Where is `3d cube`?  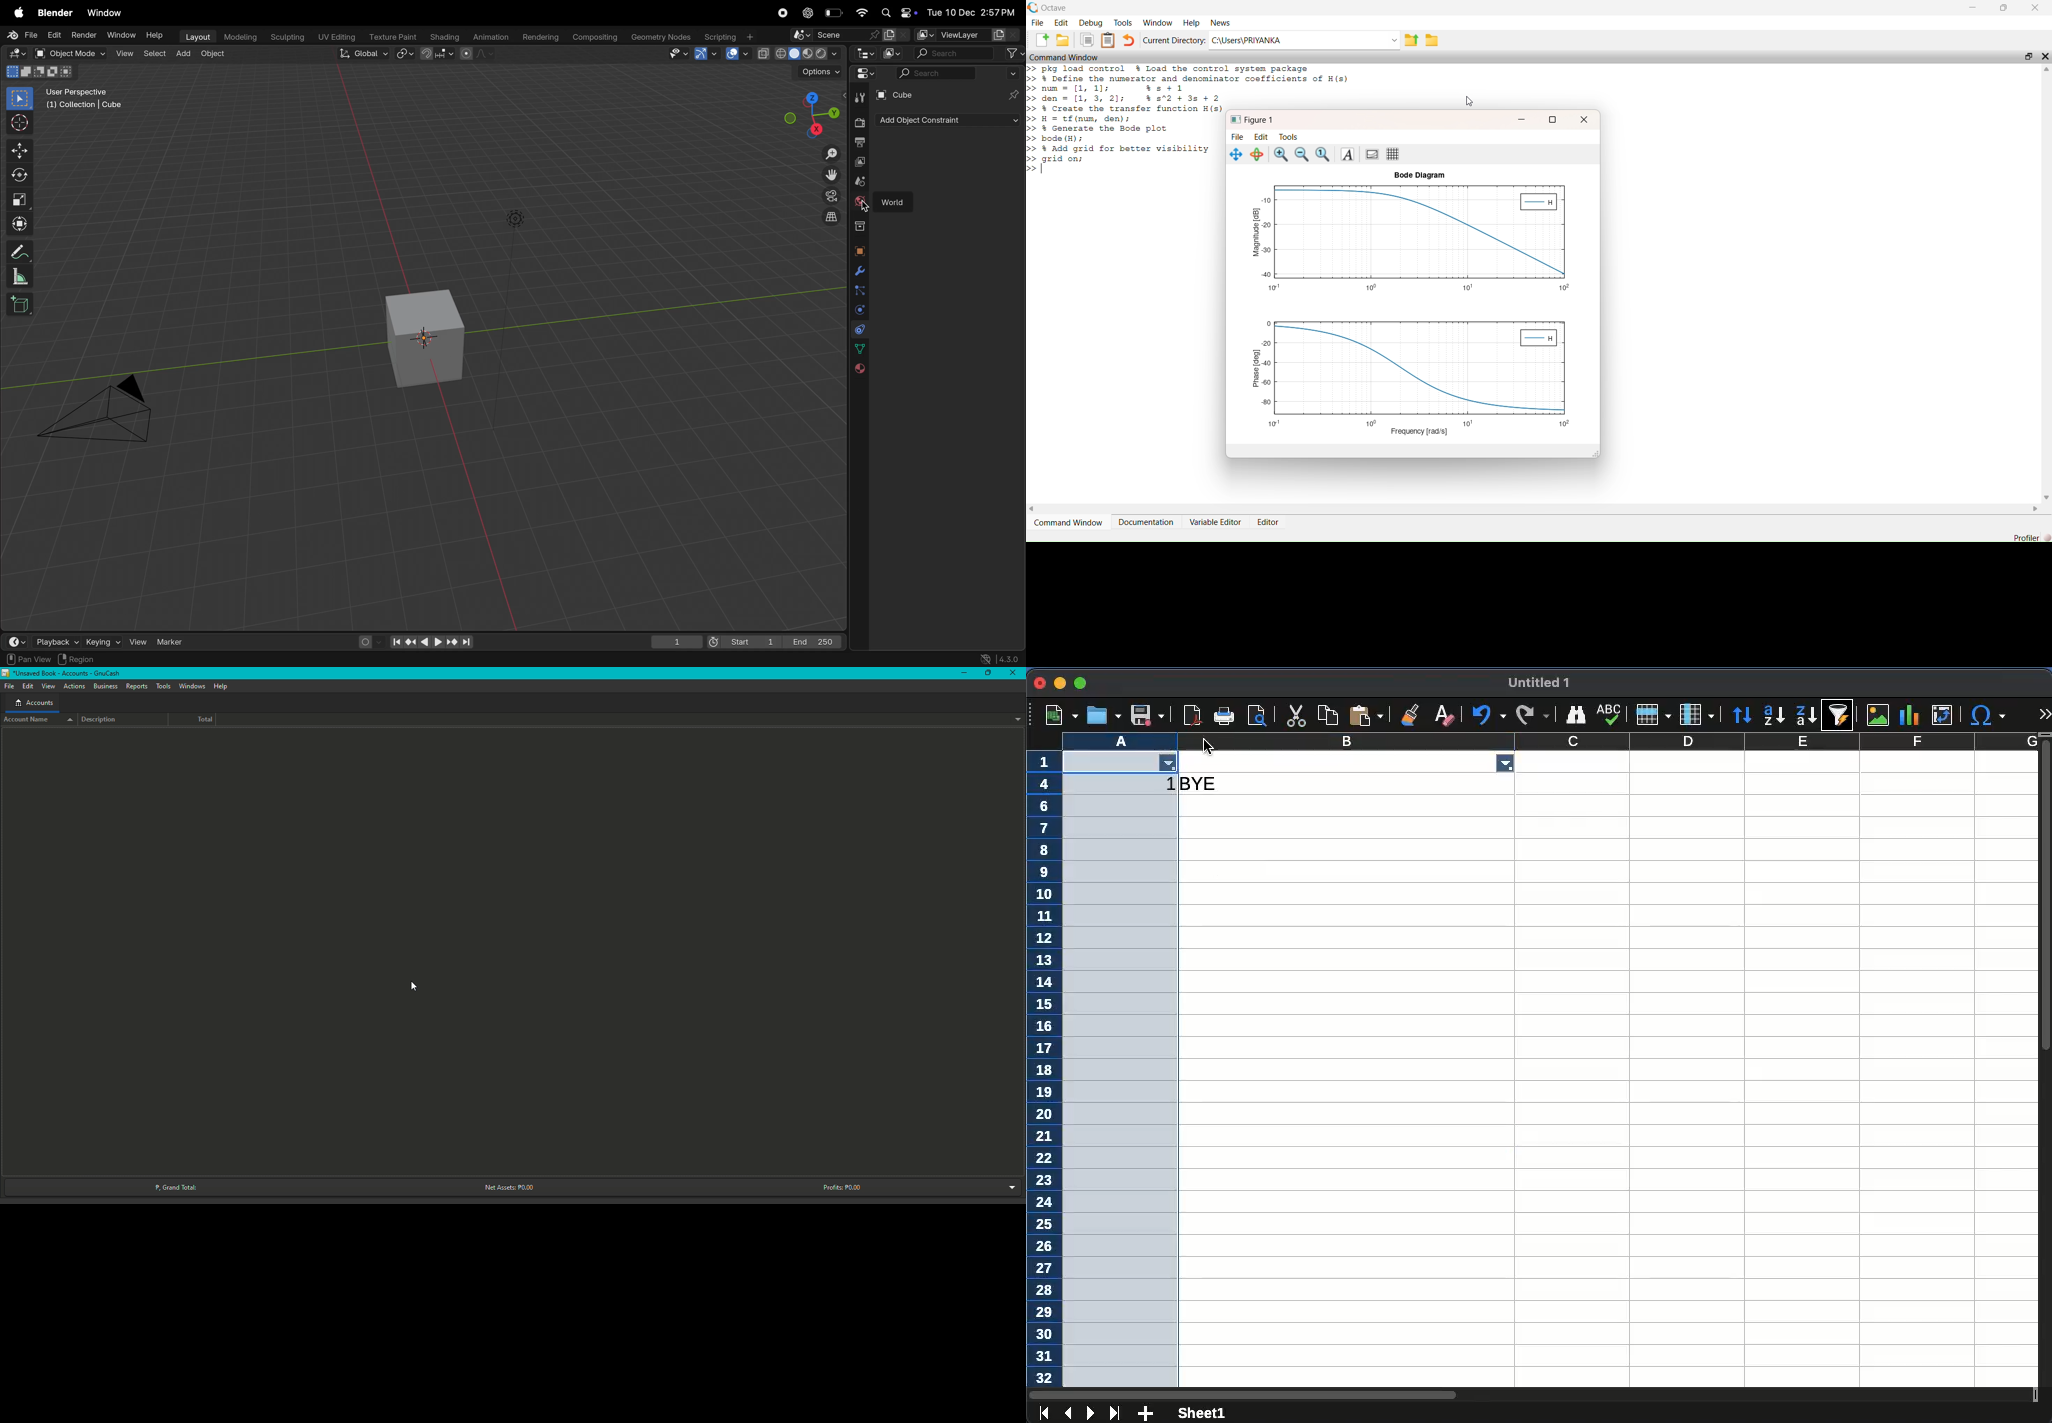 3d cube is located at coordinates (427, 338).